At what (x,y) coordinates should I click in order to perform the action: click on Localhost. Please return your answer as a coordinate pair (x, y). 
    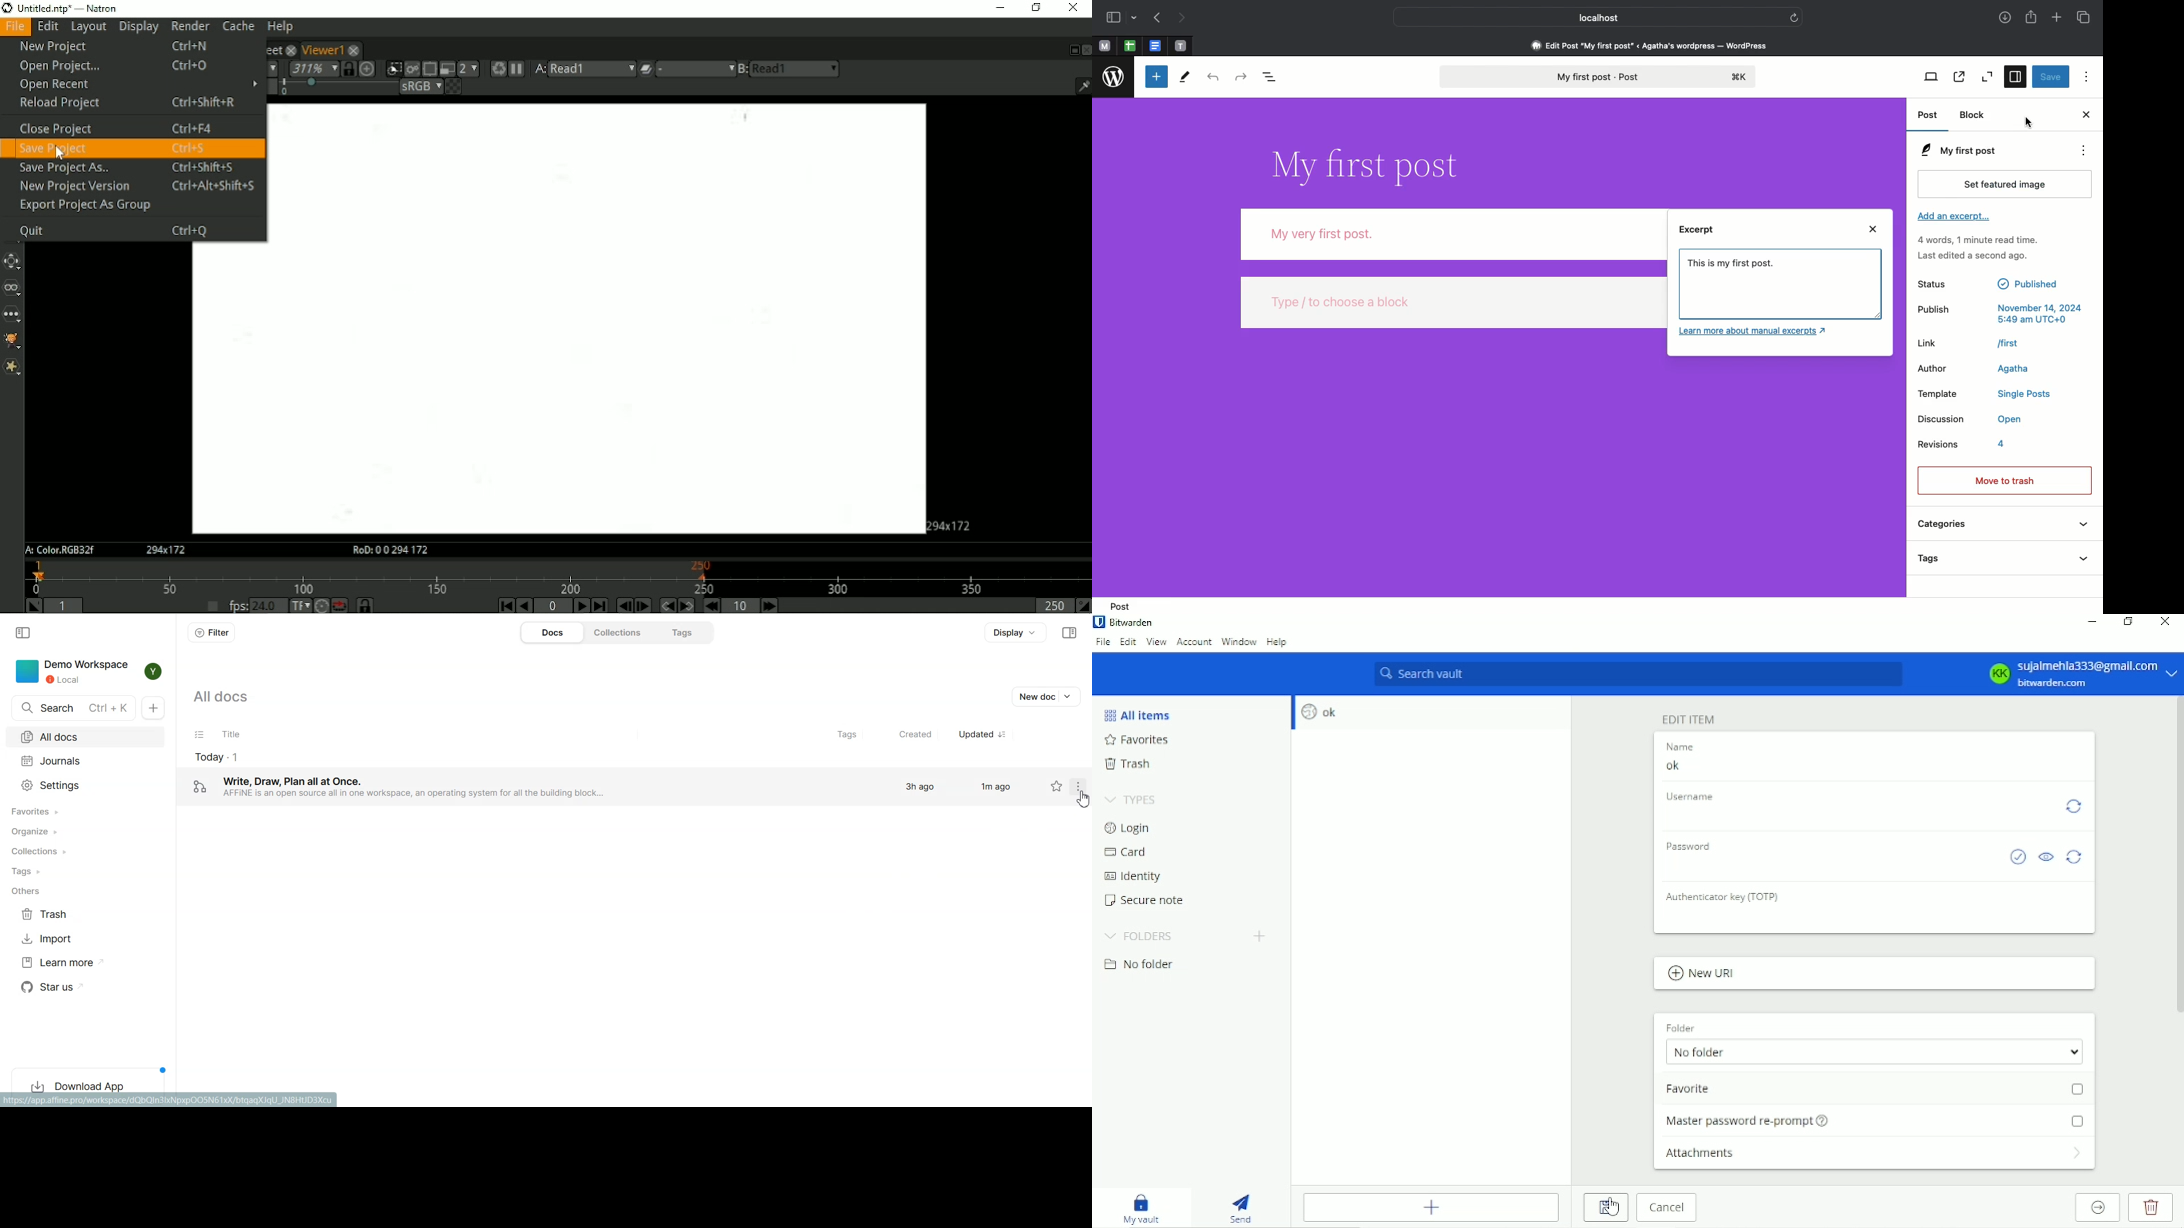
    Looking at the image, I should click on (1589, 18).